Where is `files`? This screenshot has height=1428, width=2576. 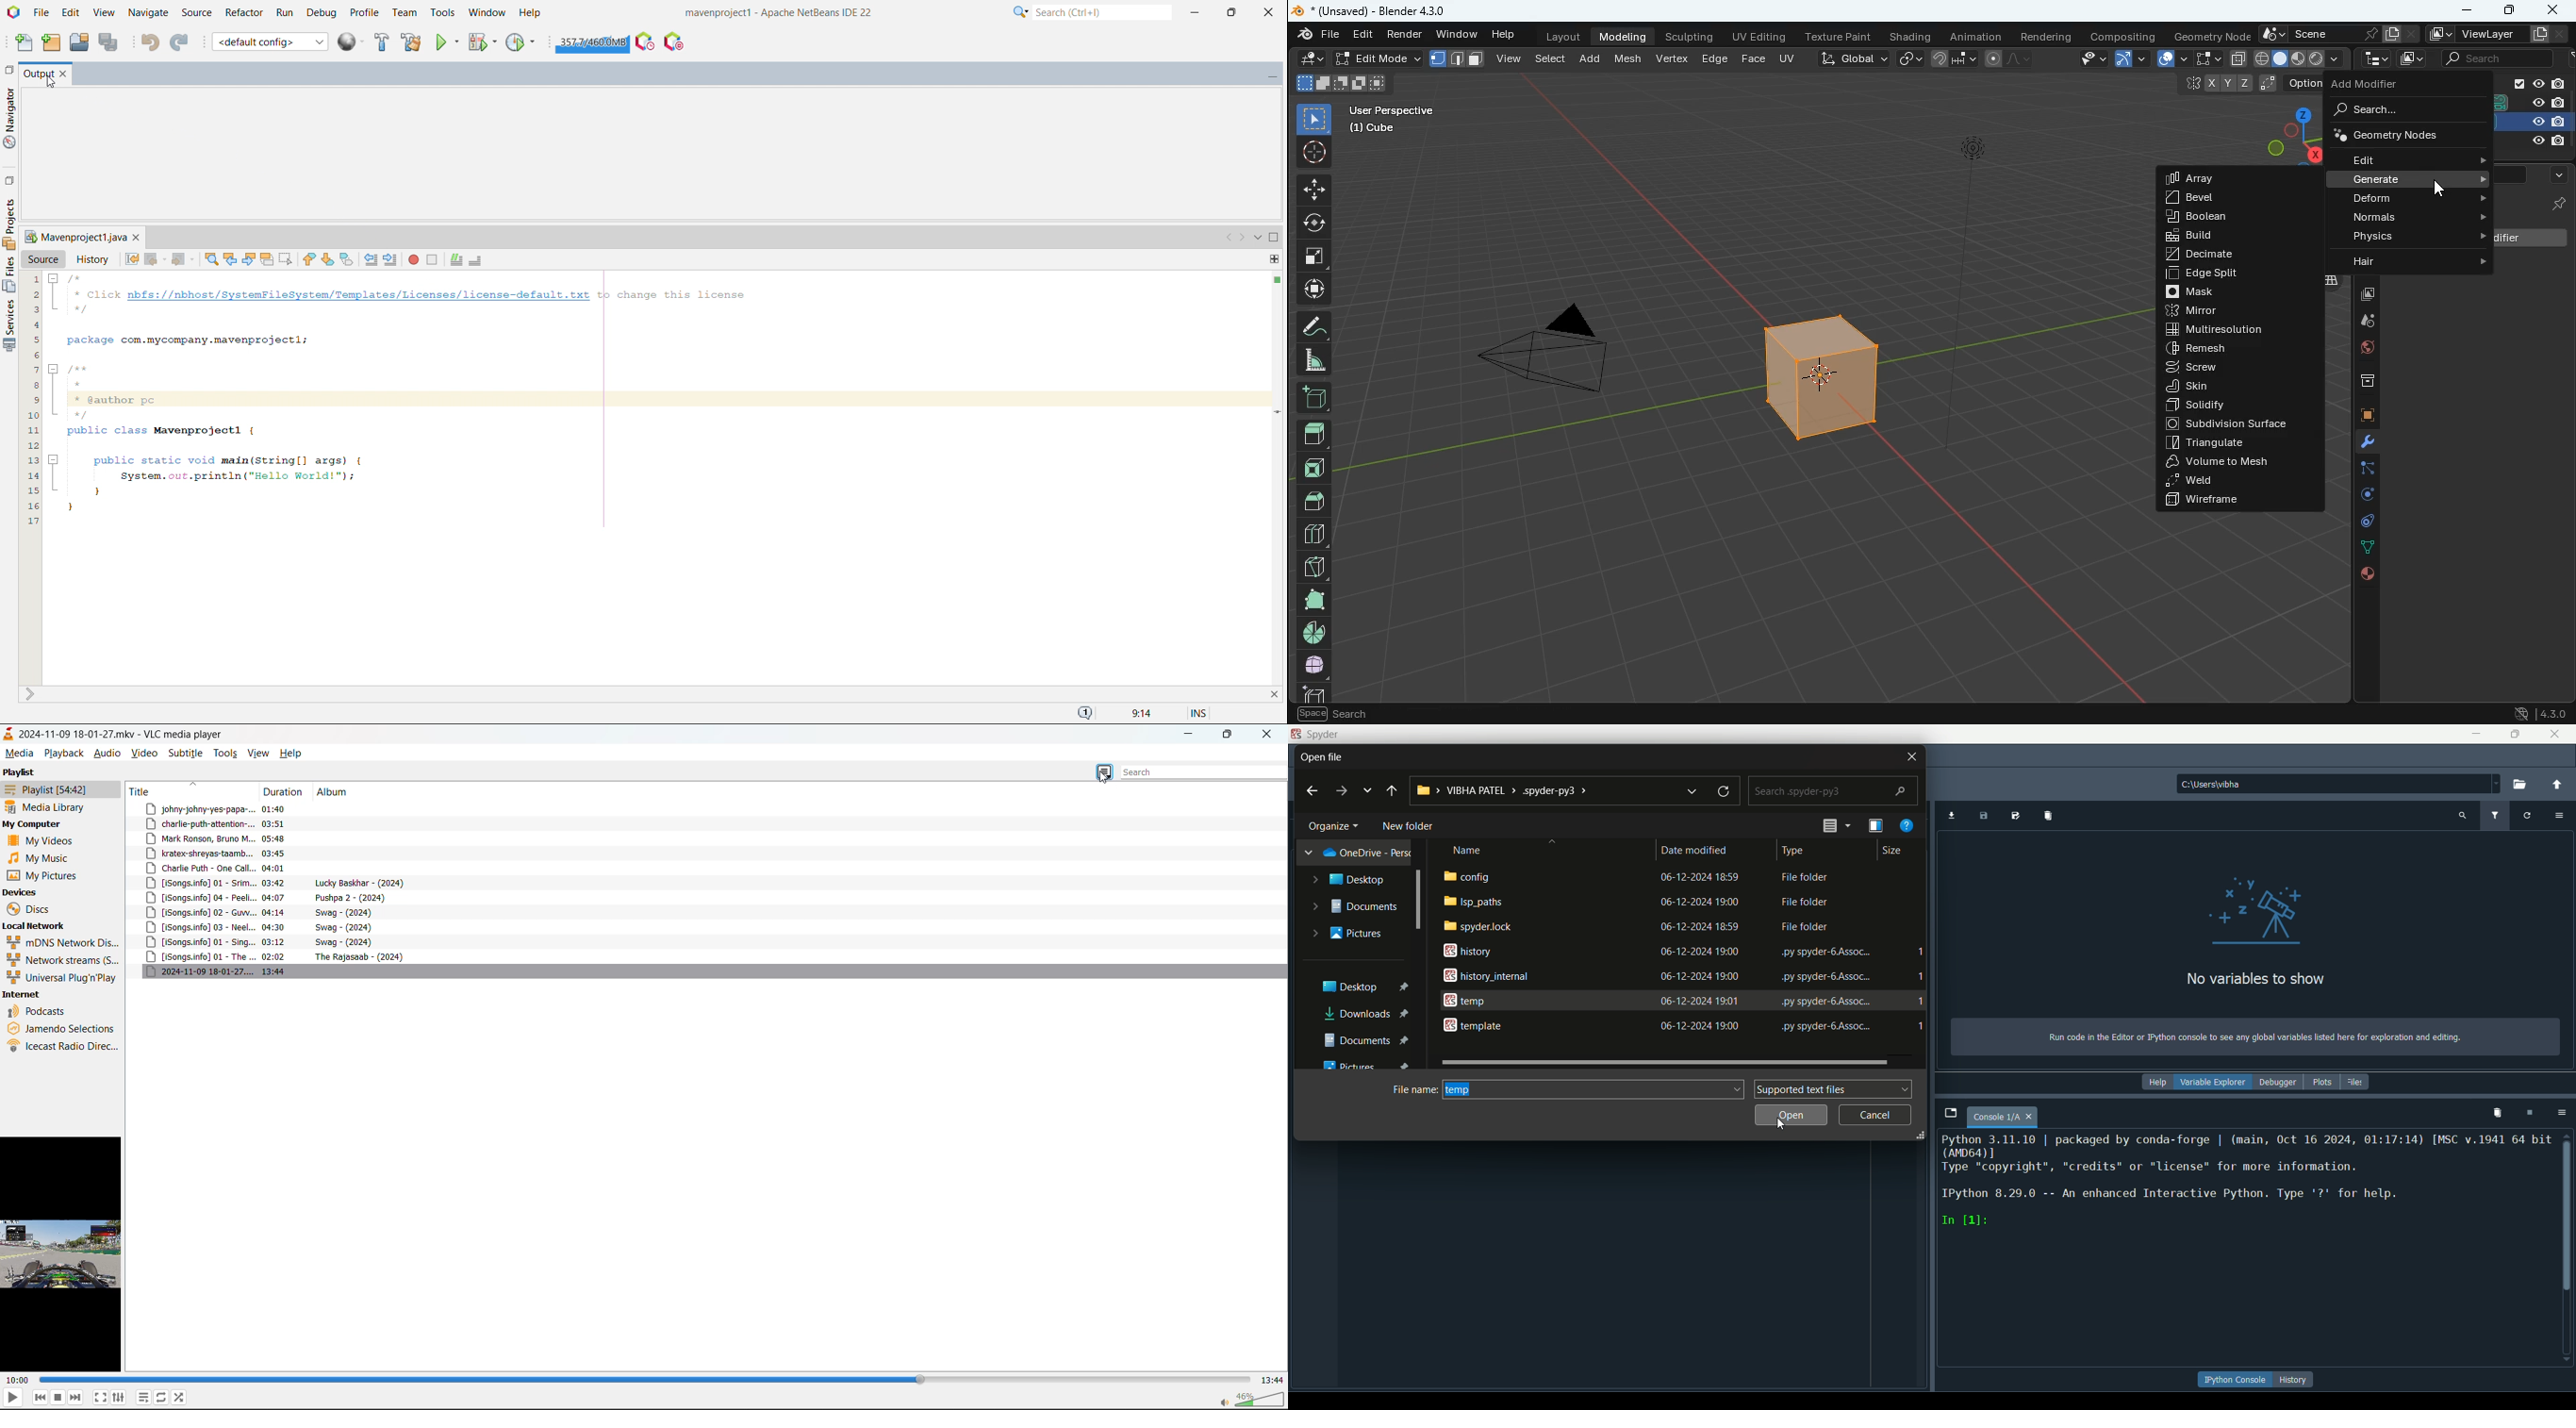
files is located at coordinates (2356, 1081).